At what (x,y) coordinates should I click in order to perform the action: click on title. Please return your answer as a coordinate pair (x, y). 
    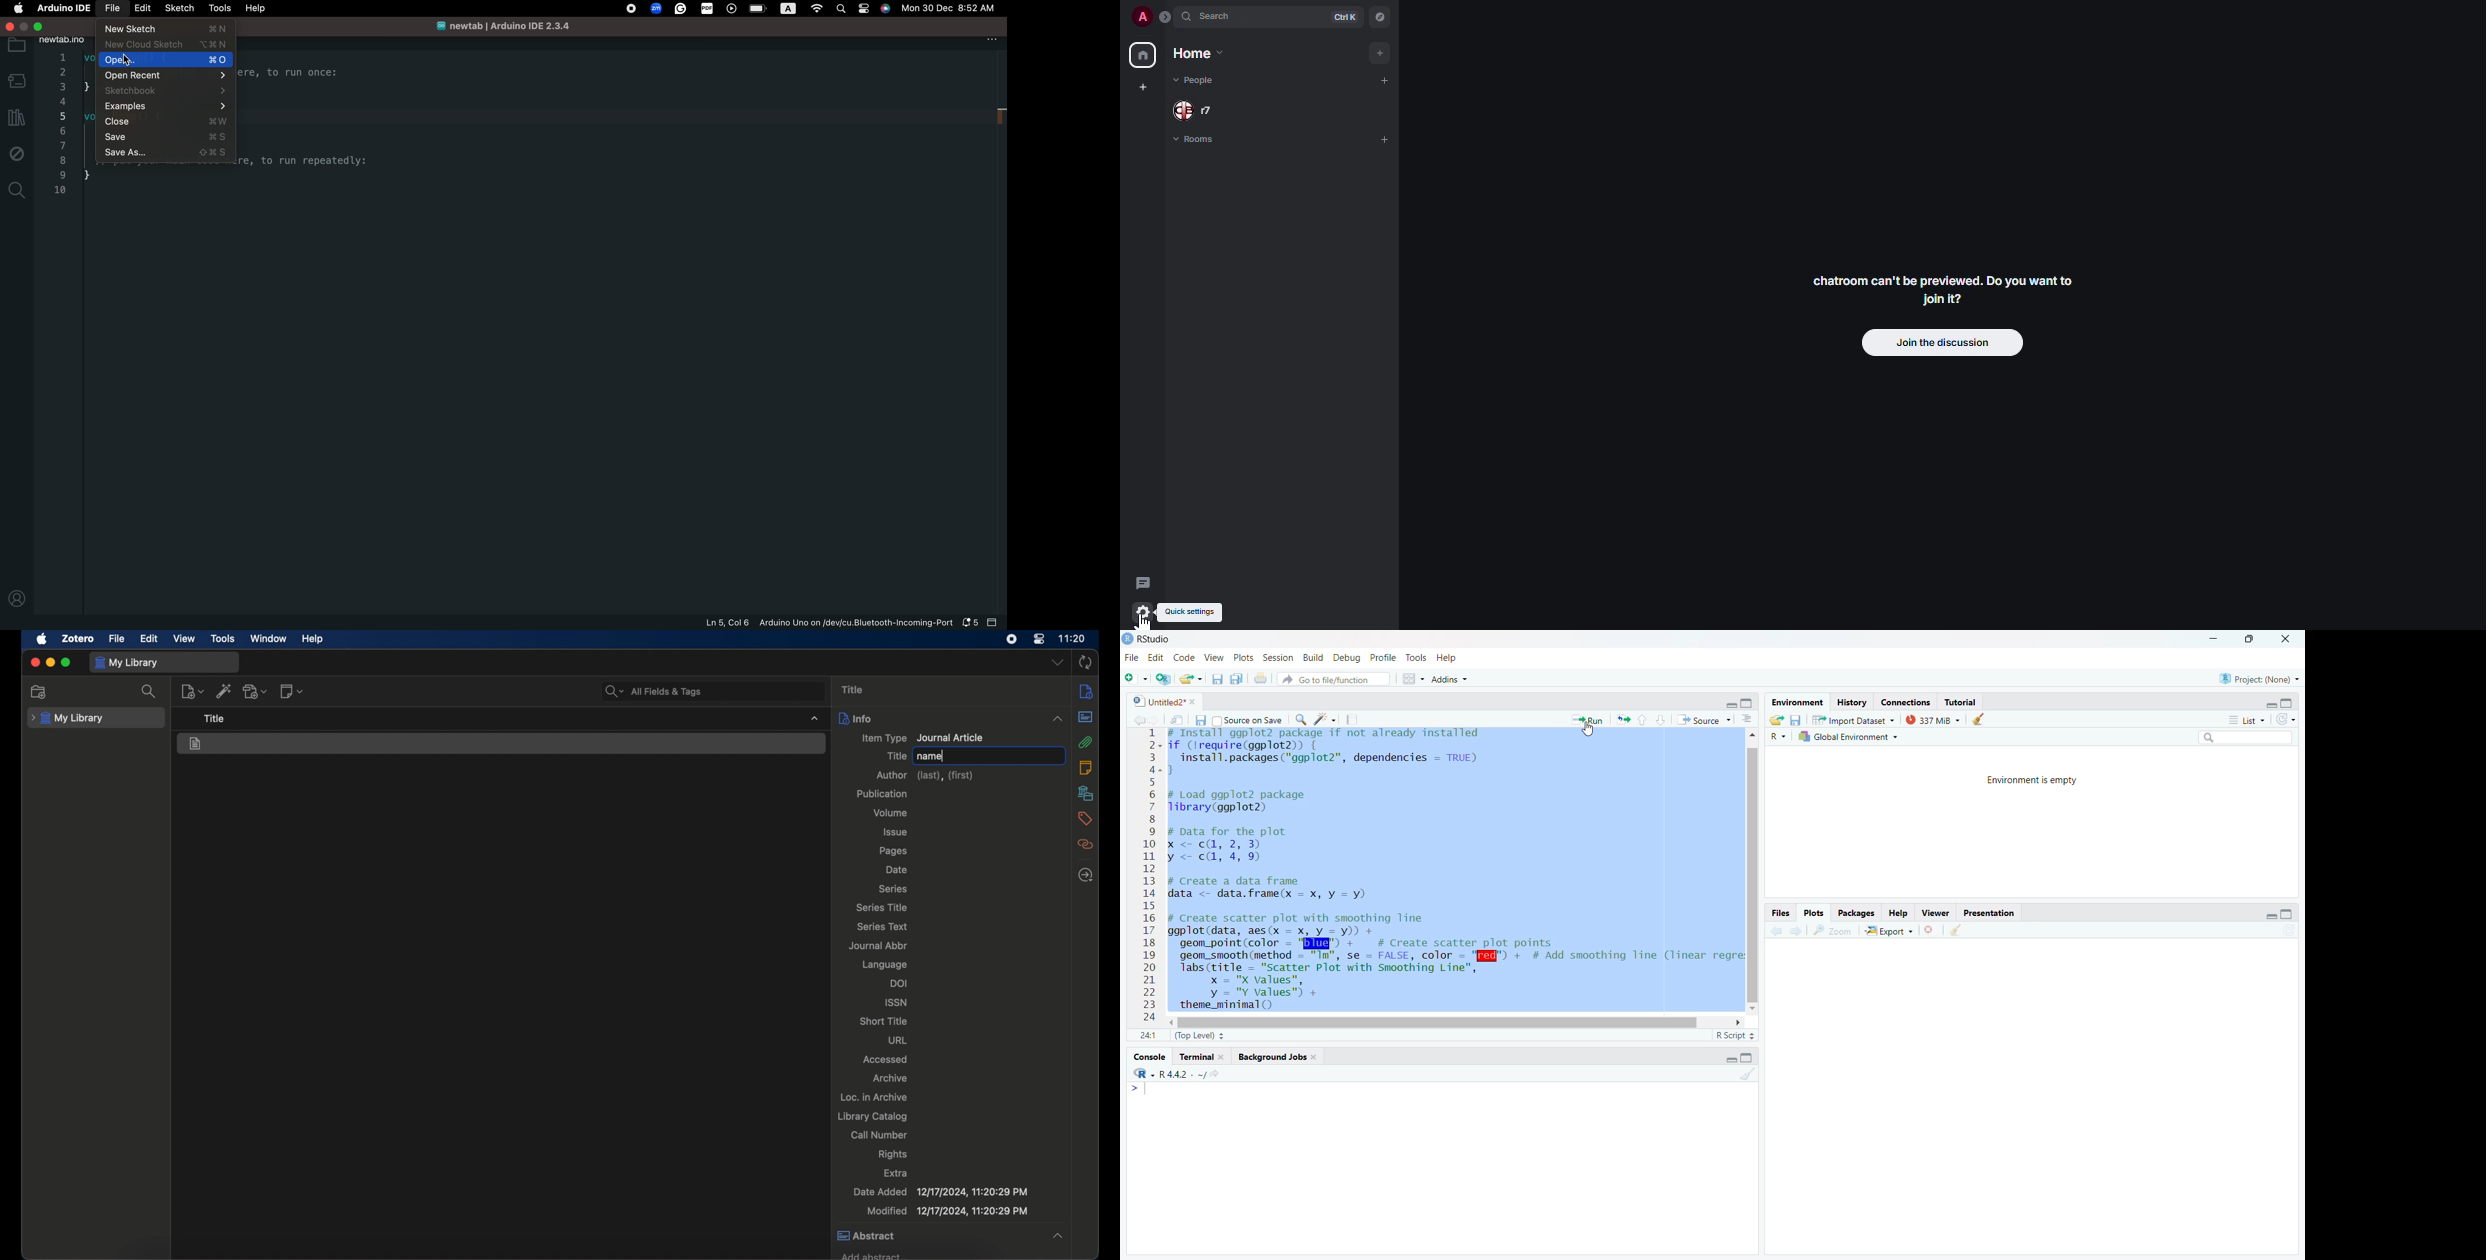
    Looking at the image, I should click on (895, 755).